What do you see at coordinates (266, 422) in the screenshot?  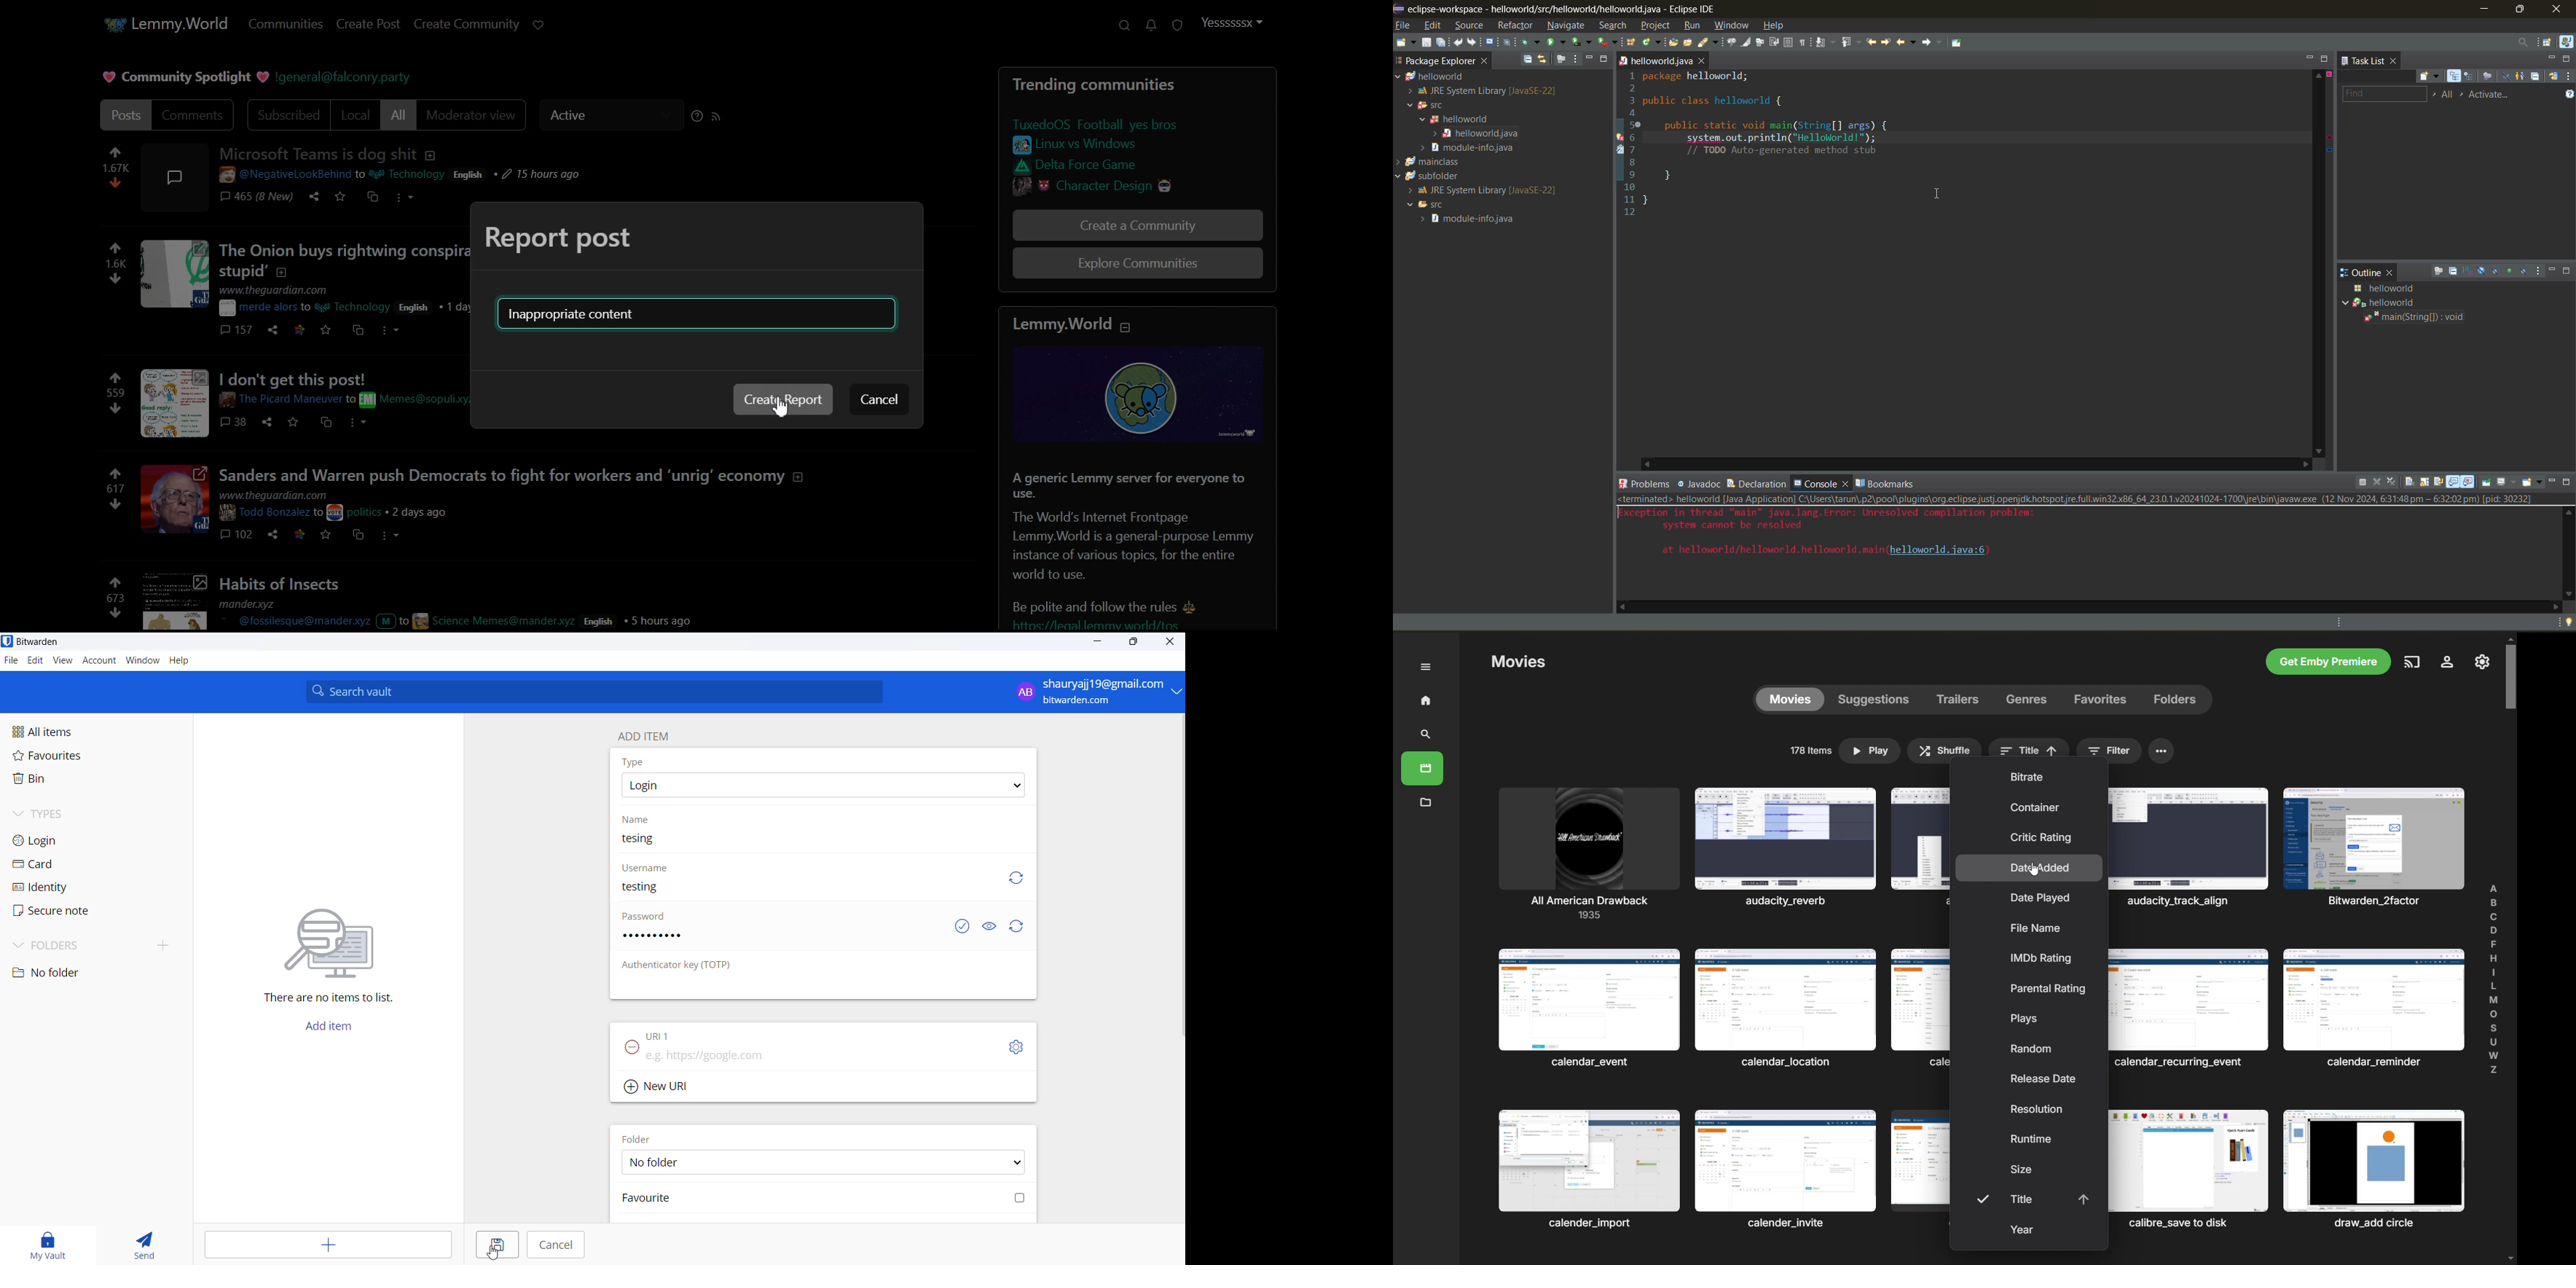 I see `share` at bounding box center [266, 422].